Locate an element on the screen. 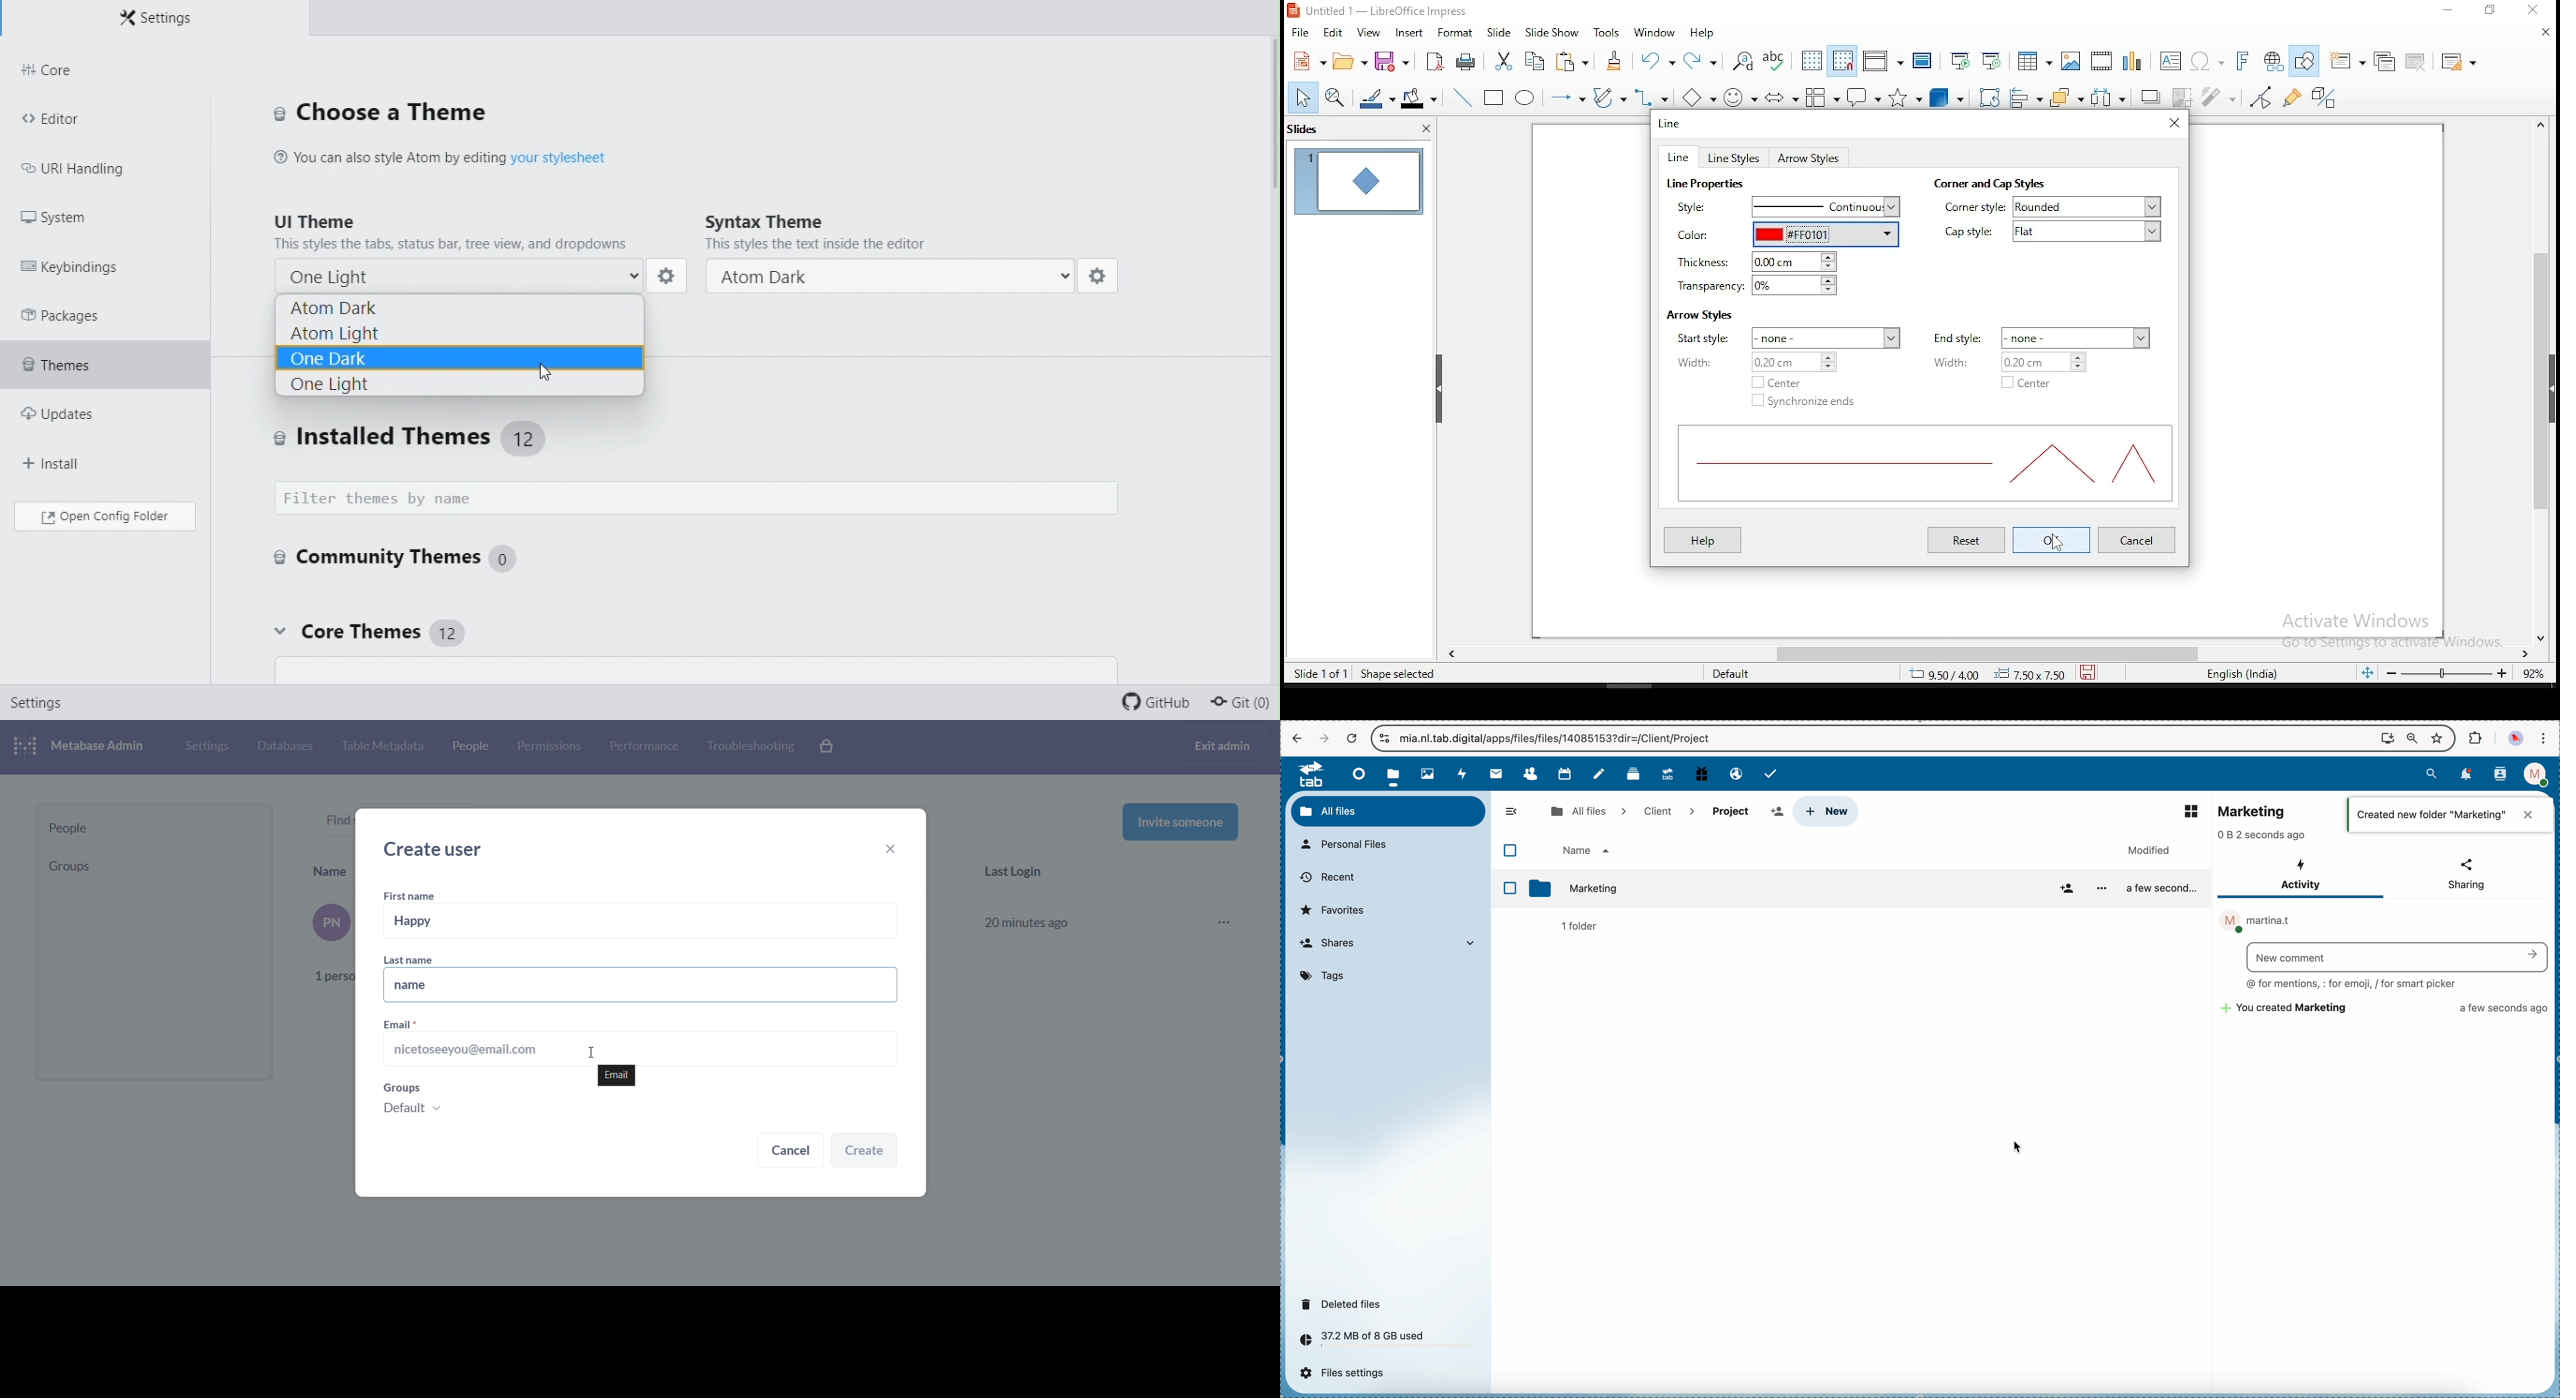 The width and height of the screenshot is (2576, 1400). text box is located at coordinates (2173, 60).